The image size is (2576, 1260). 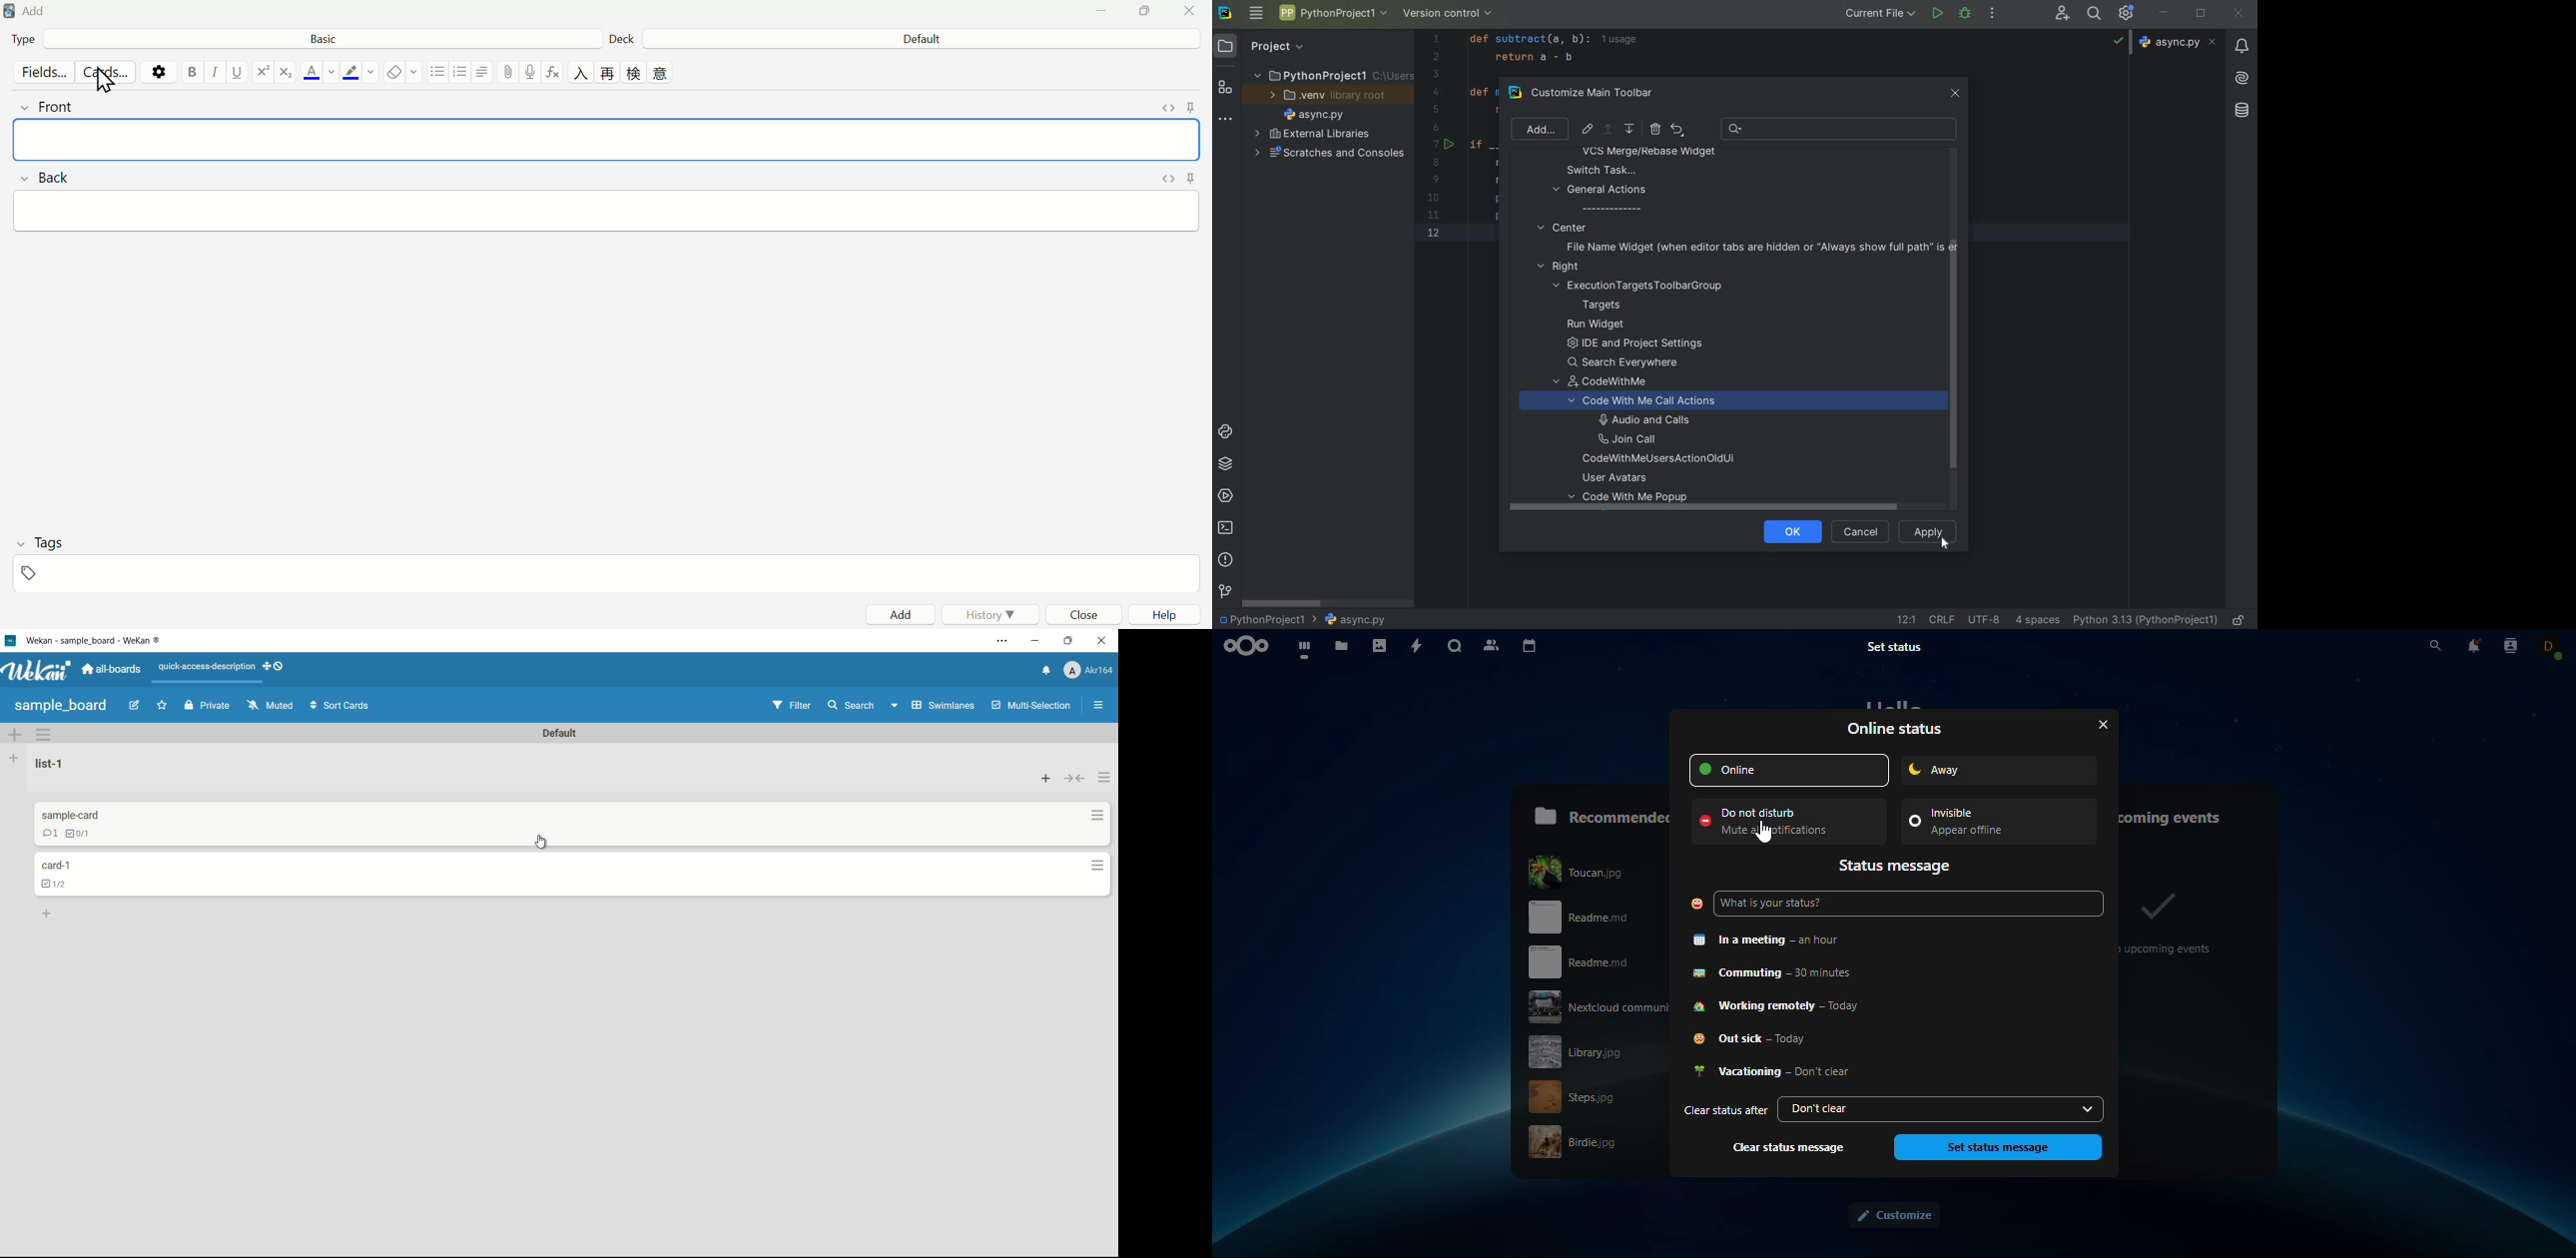 I want to click on , so click(x=913, y=38).